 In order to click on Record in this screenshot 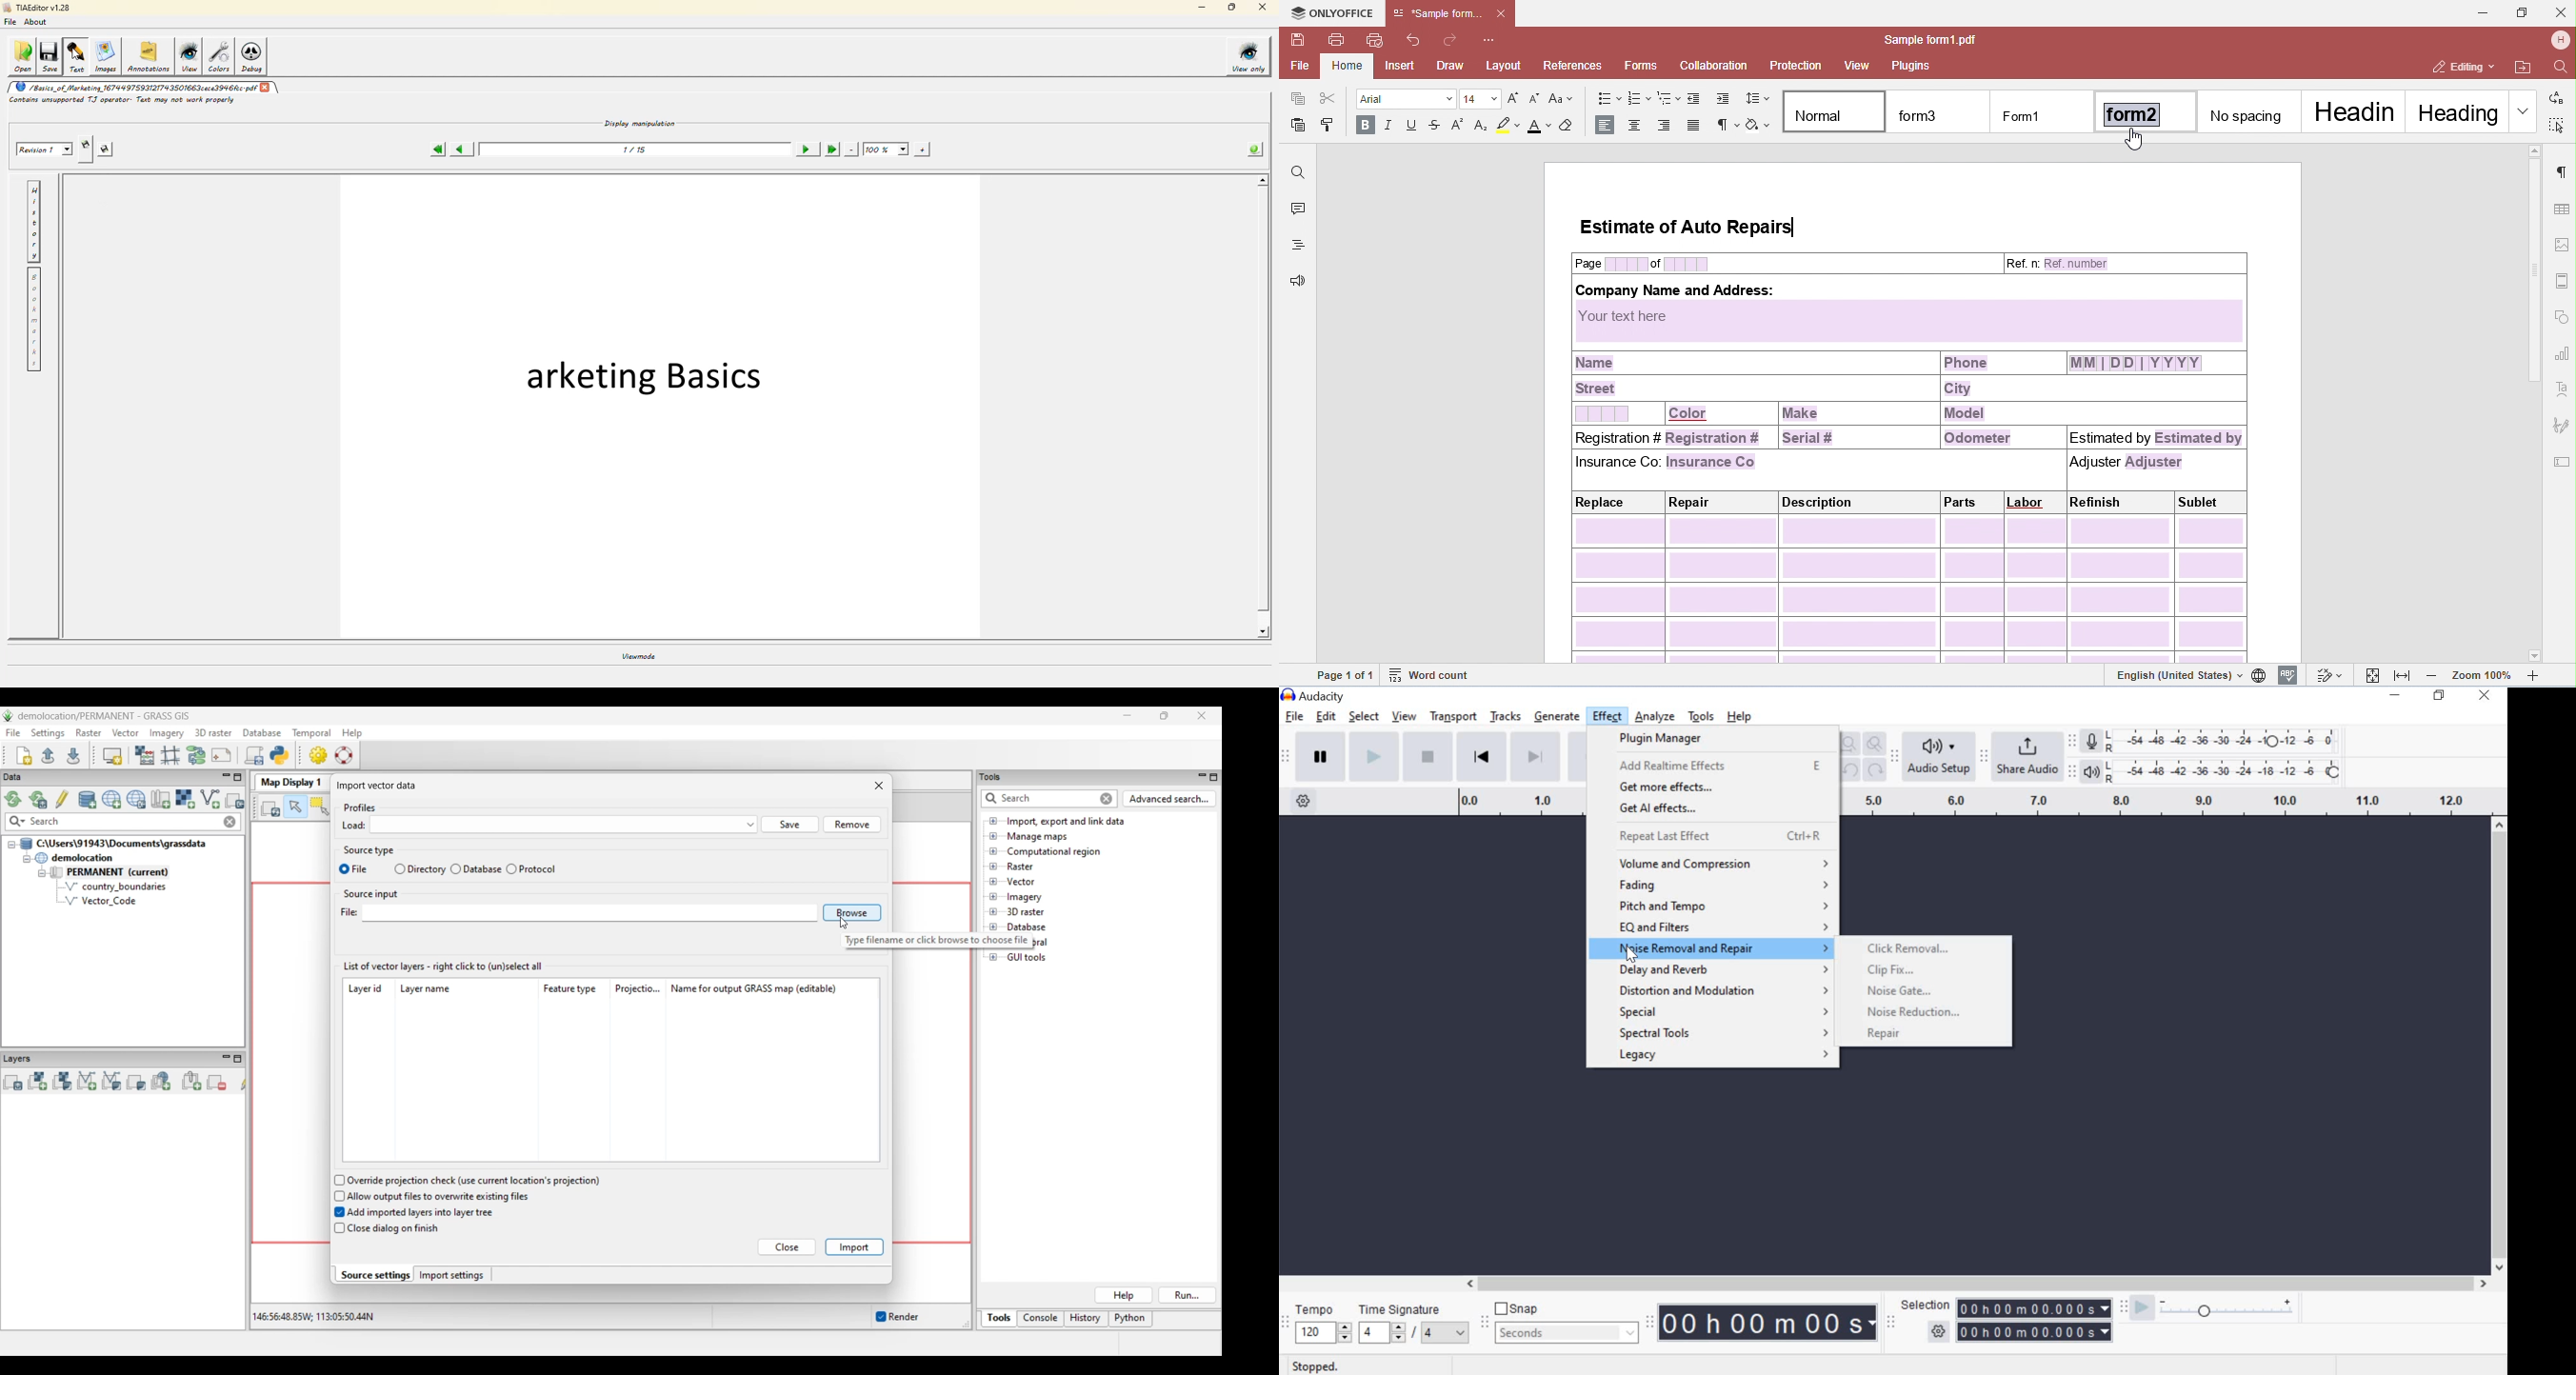, I will do `click(1590, 758)`.